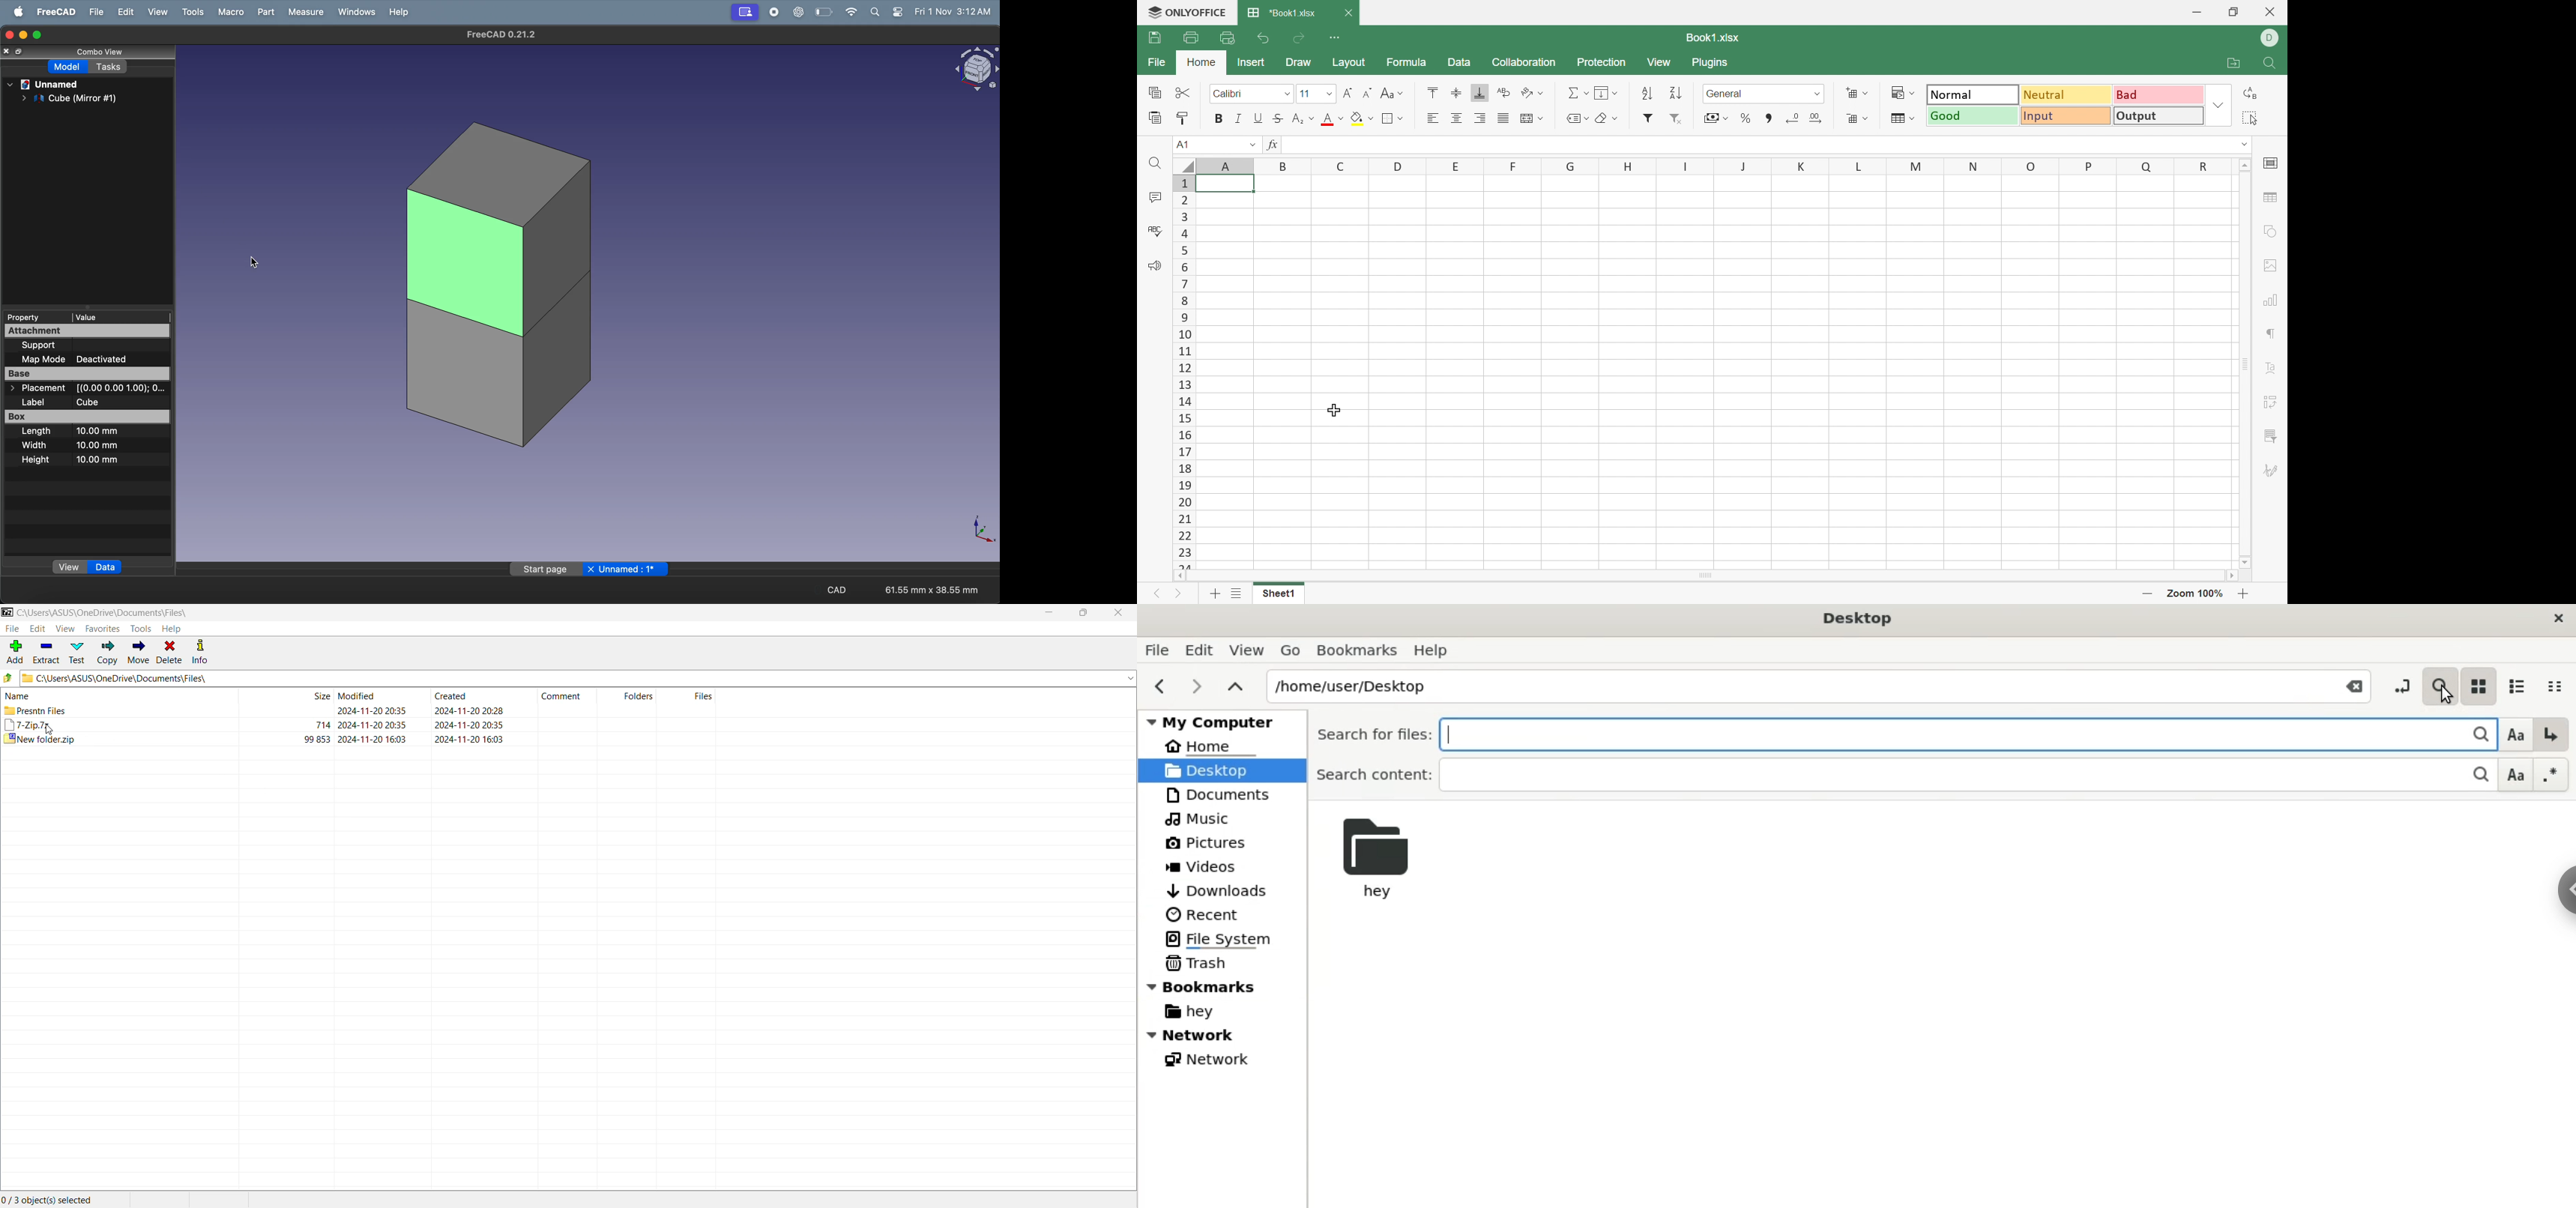 Image resolution: width=2576 pixels, height=1232 pixels. Describe the element at coordinates (744, 12) in the screenshot. I see `profile` at that location.